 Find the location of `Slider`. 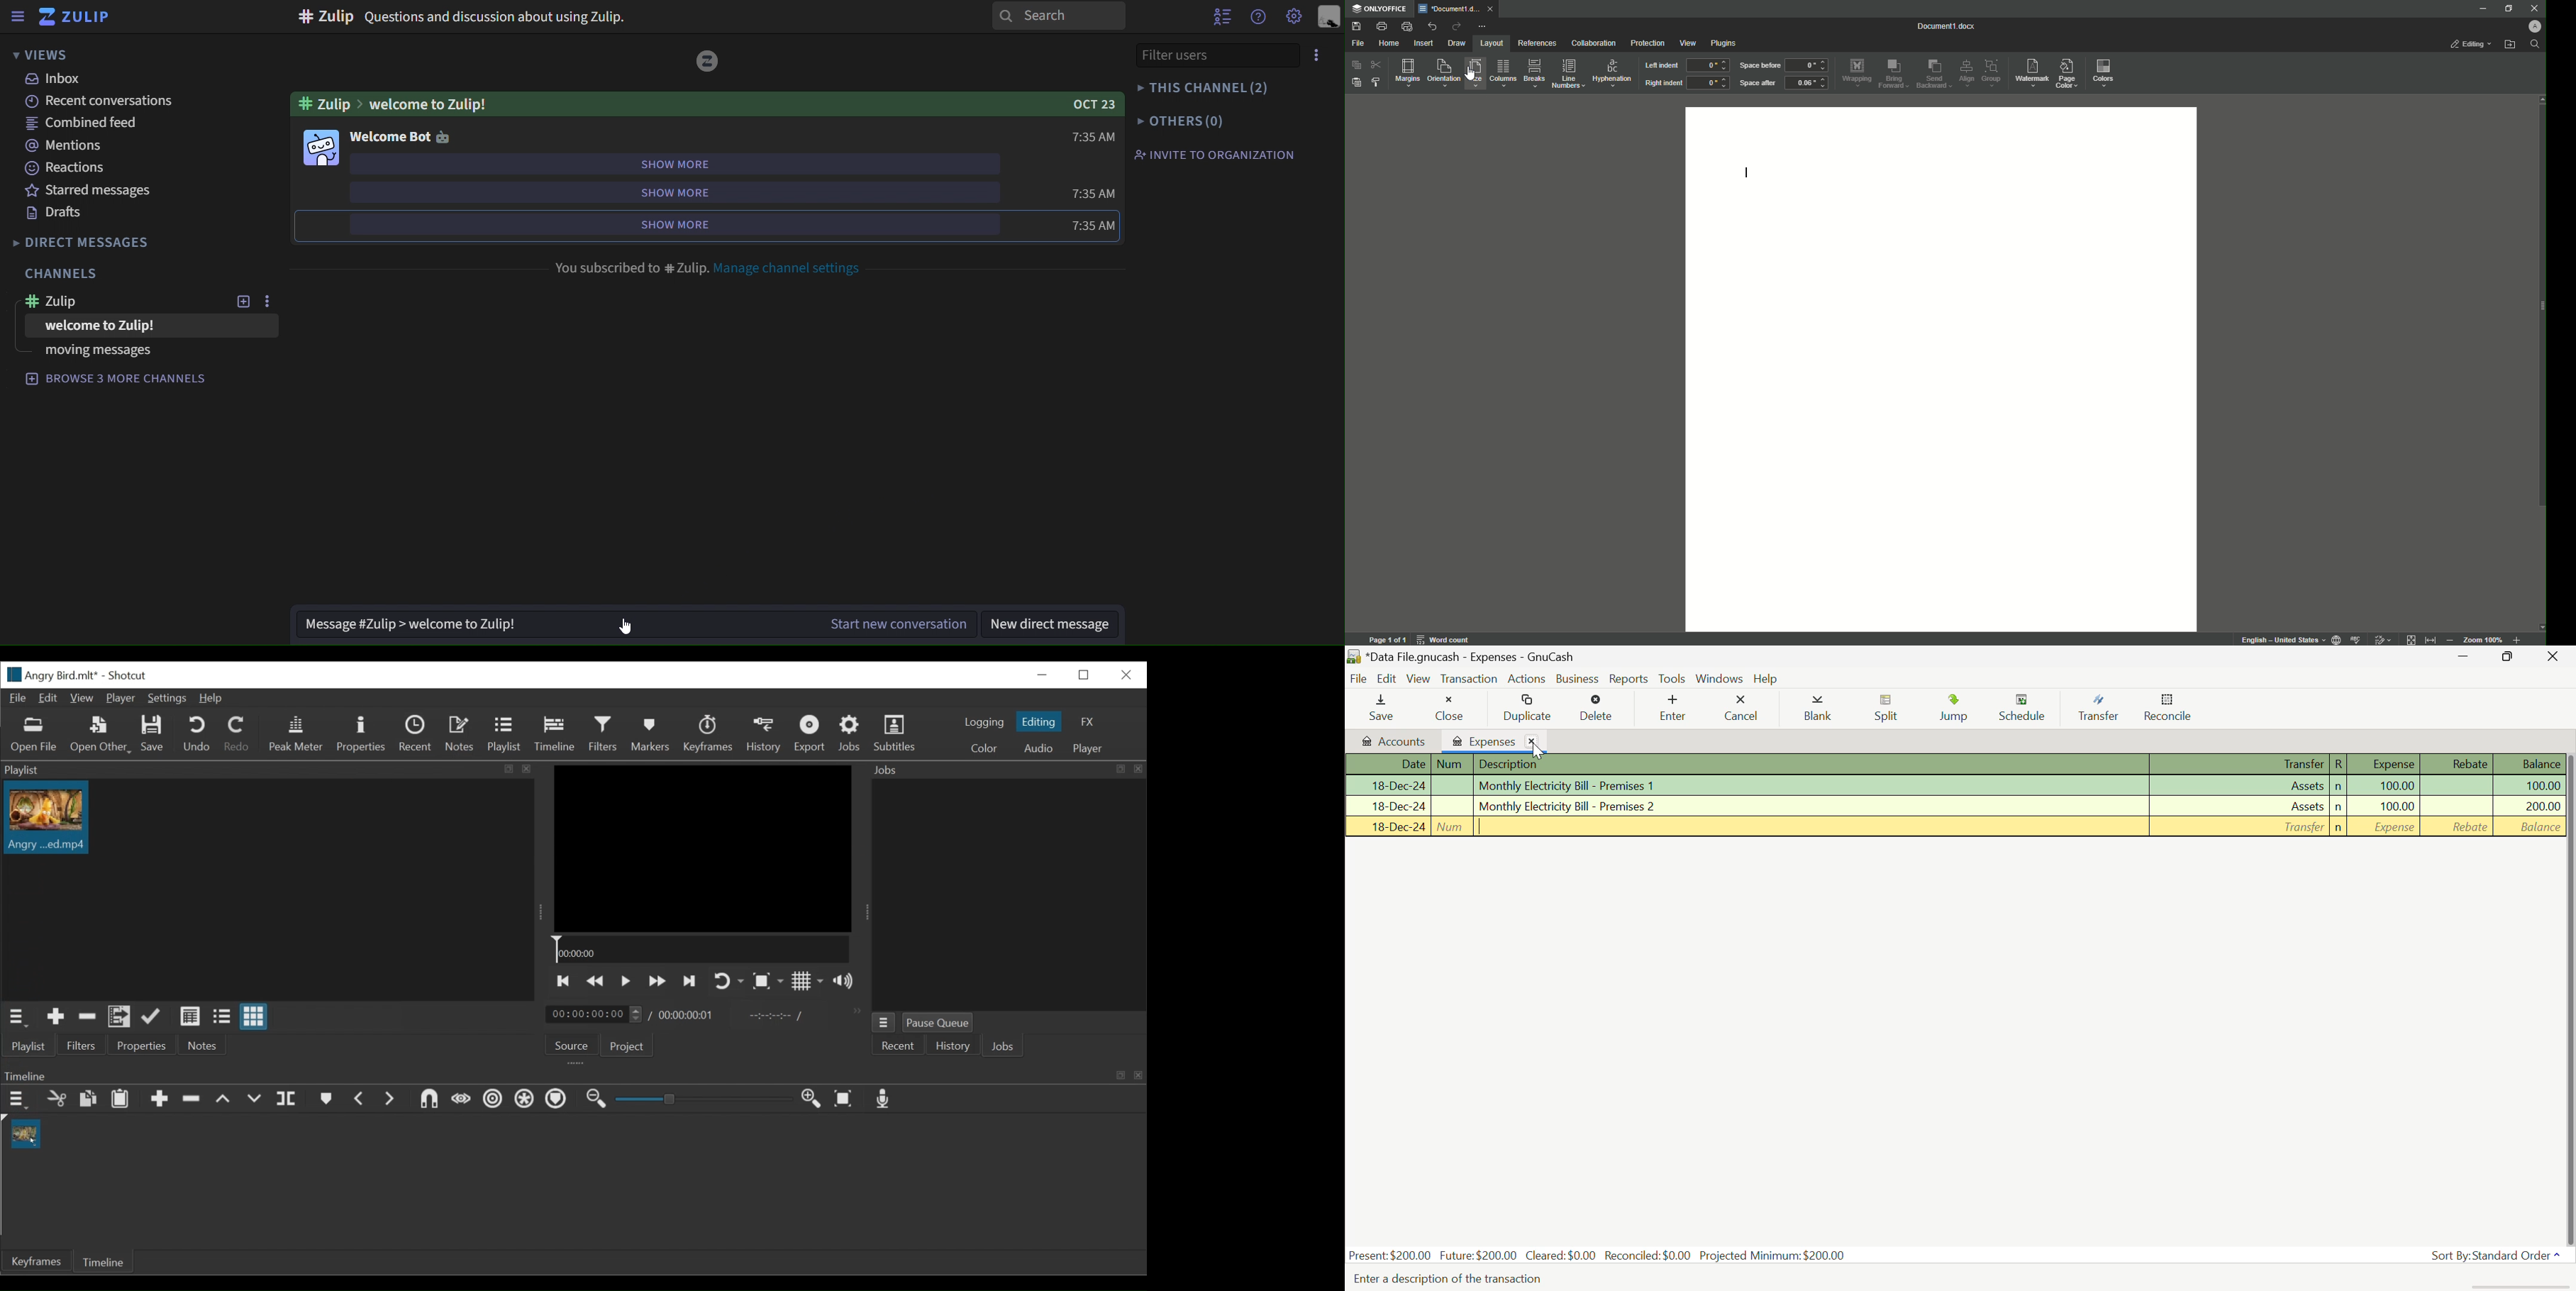

Slider is located at coordinates (705, 1099).